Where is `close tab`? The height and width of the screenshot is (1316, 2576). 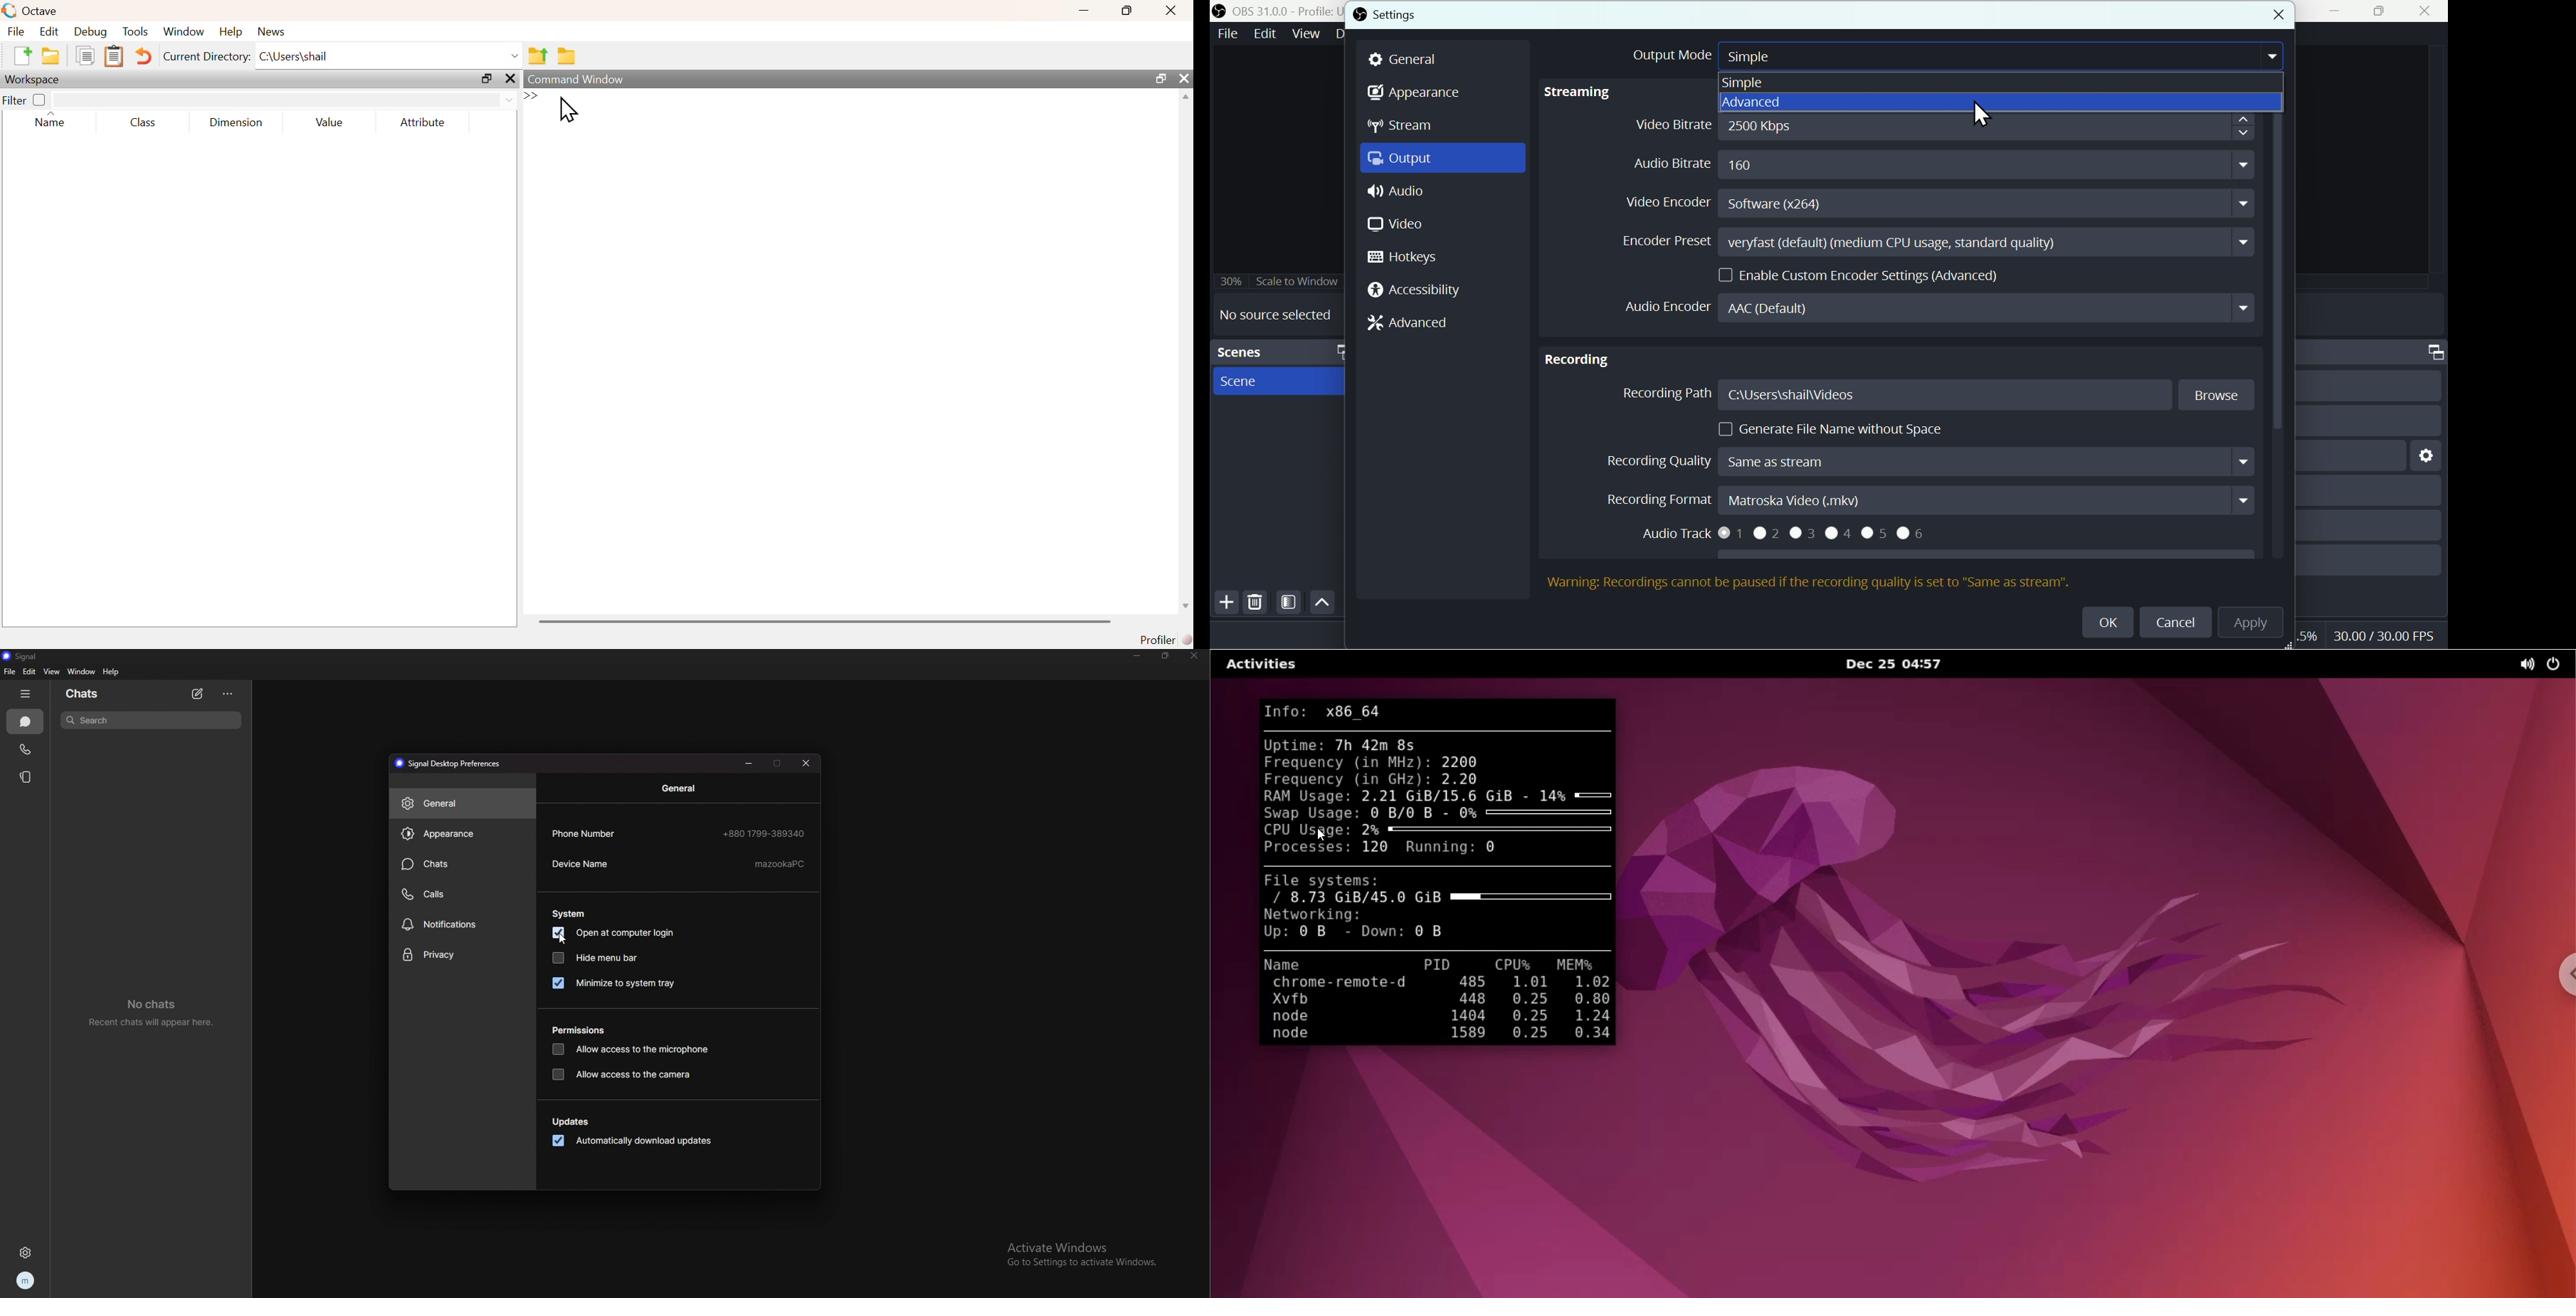 close tab is located at coordinates (2276, 17).